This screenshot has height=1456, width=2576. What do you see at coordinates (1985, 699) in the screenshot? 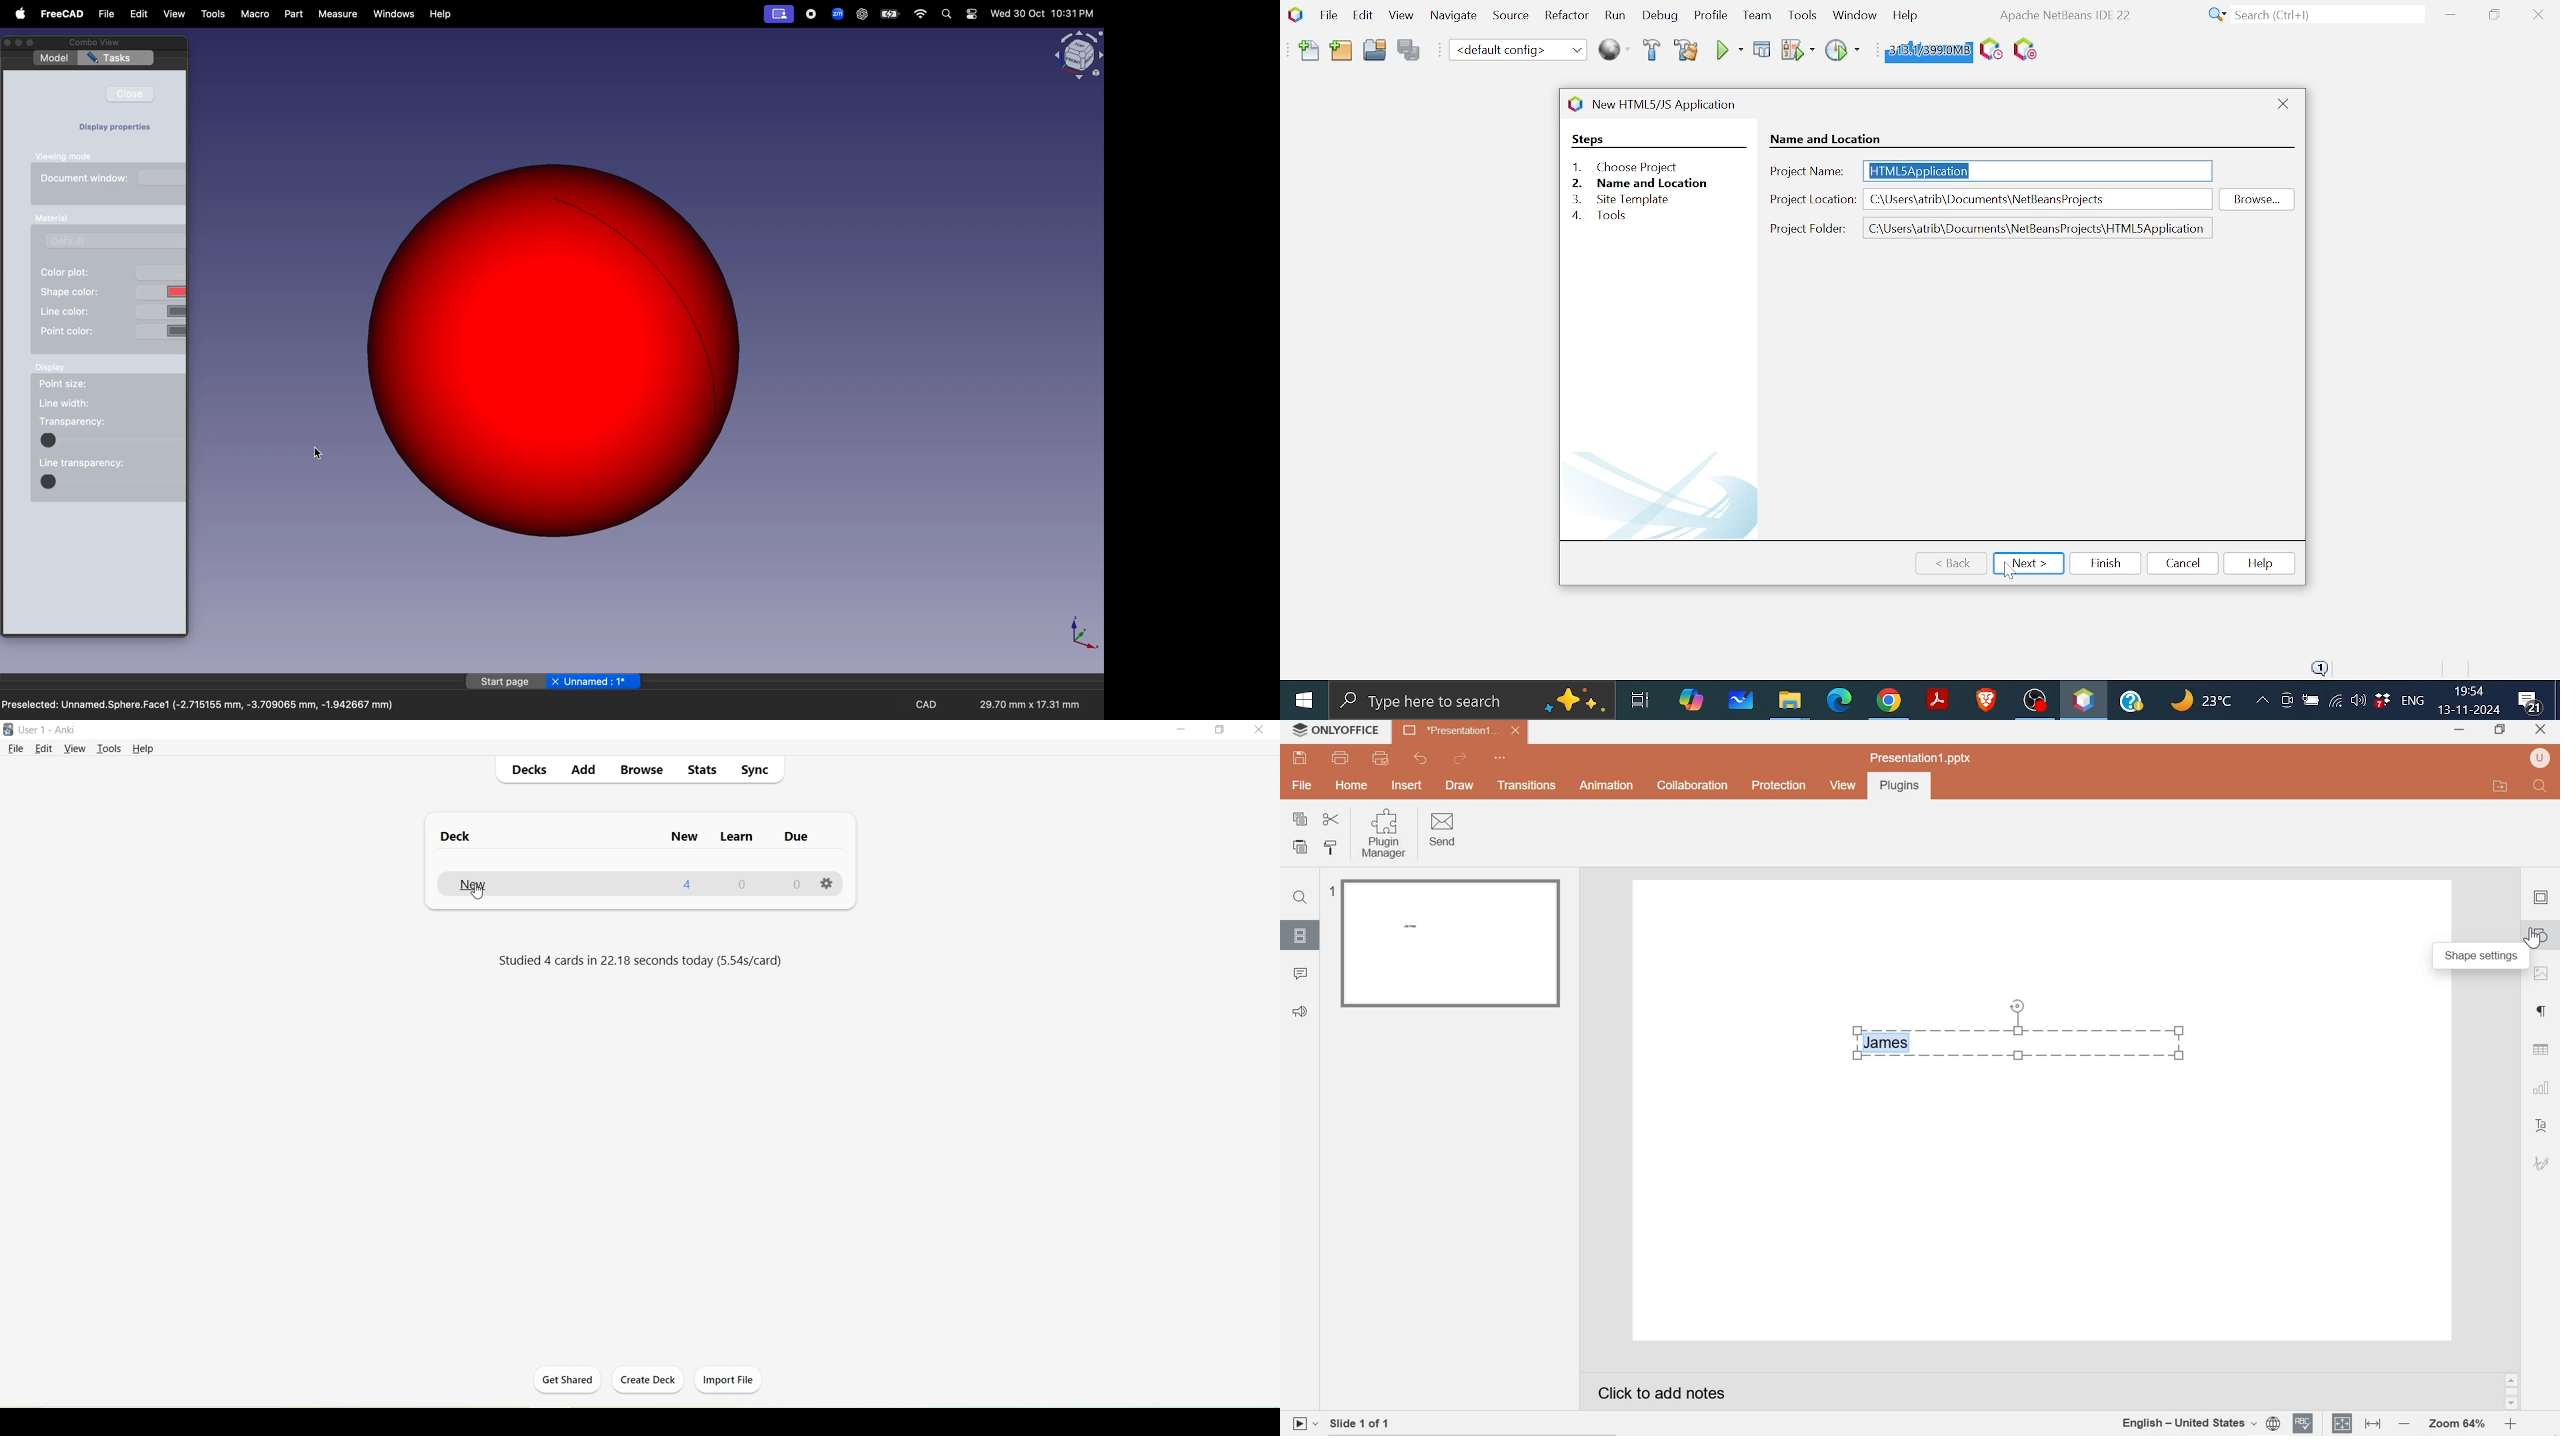
I see `Brave Browser` at bounding box center [1985, 699].